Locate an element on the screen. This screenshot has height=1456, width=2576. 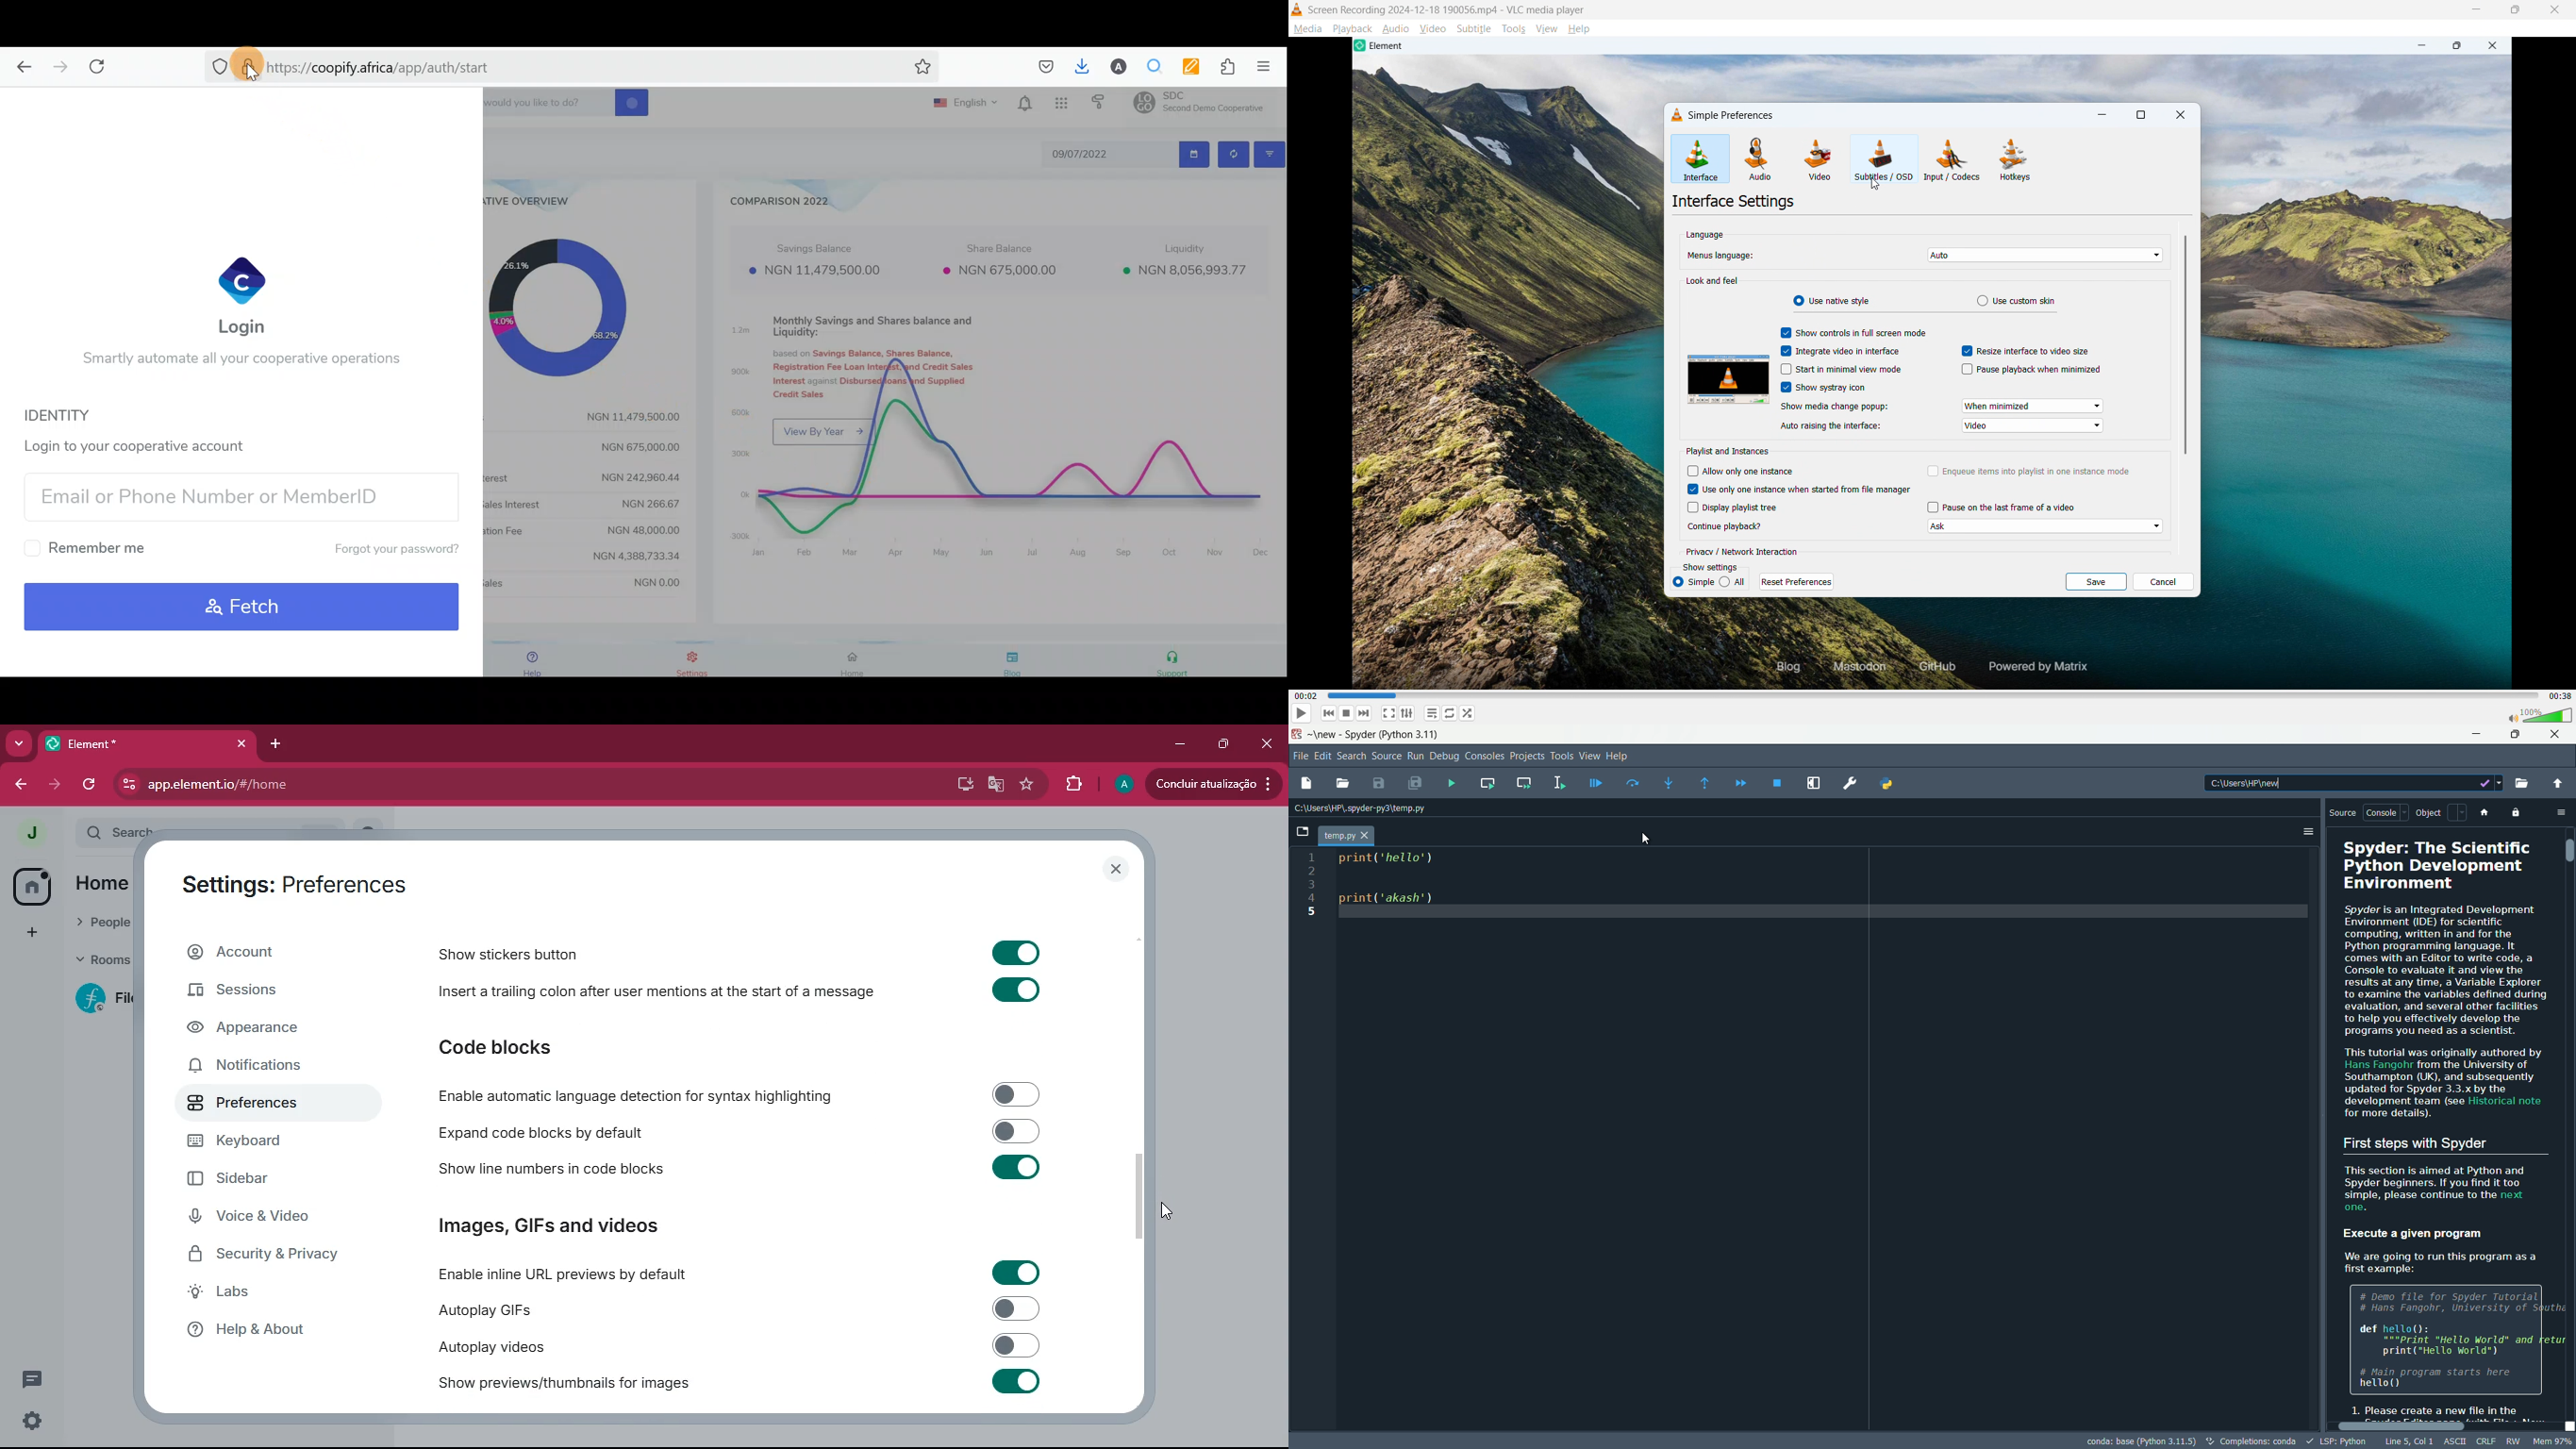
crlf is located at coordinates (2486, 1441).